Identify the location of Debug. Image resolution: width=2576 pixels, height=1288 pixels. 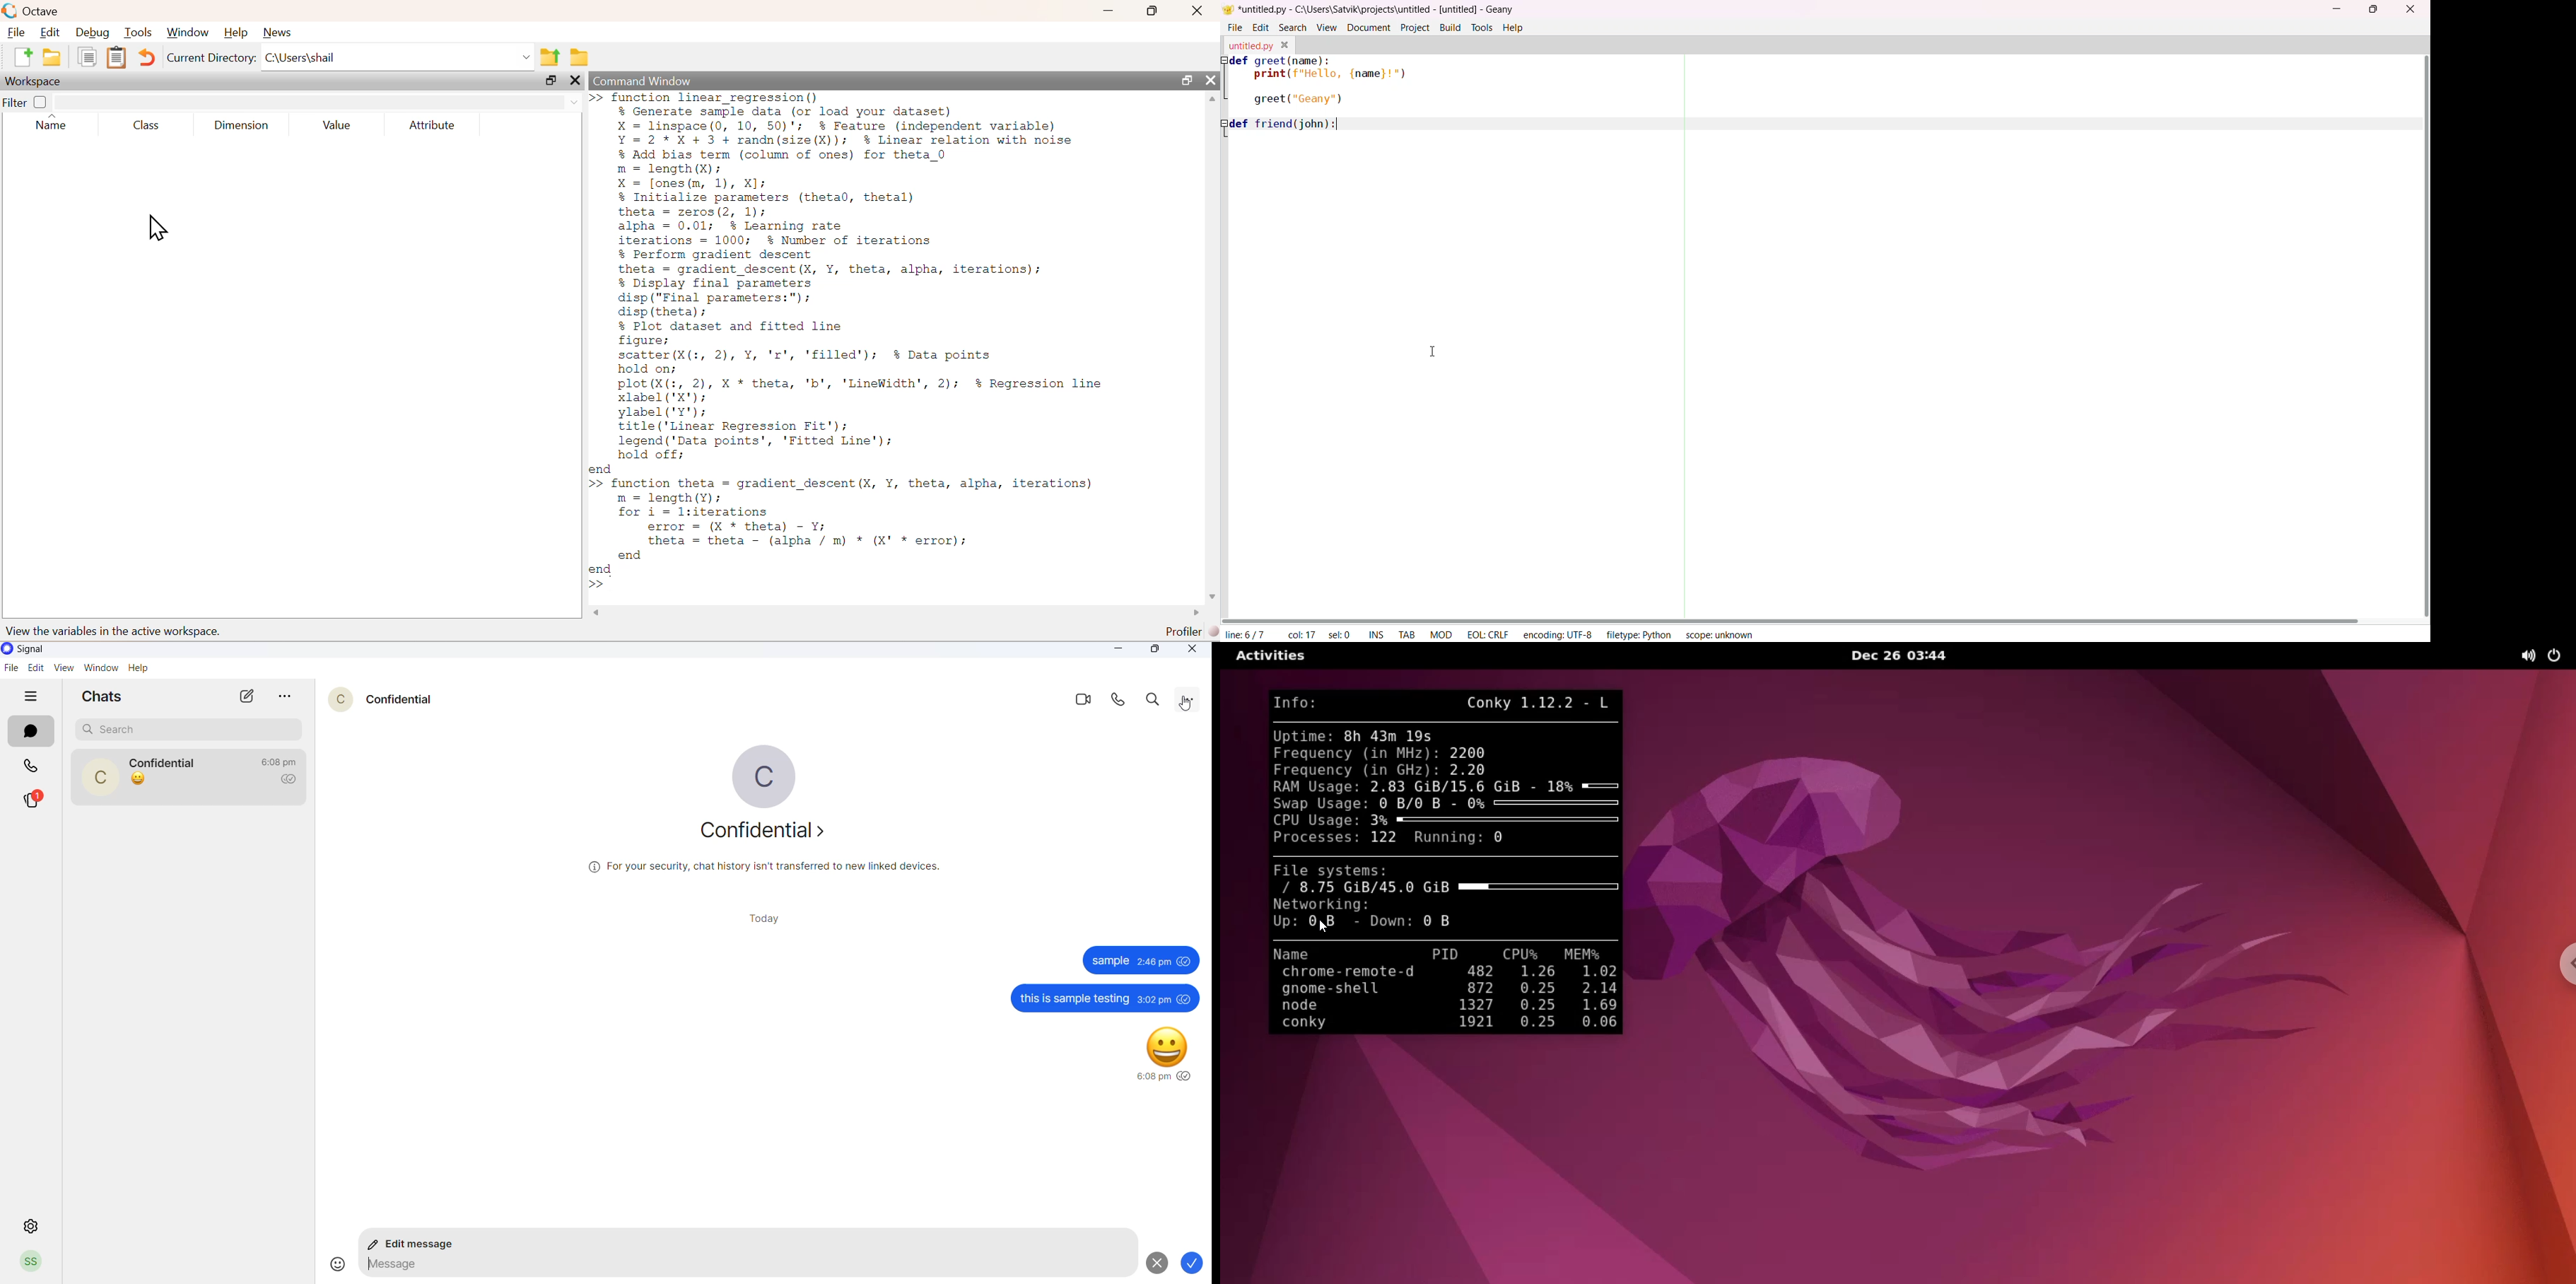
(93, 32).